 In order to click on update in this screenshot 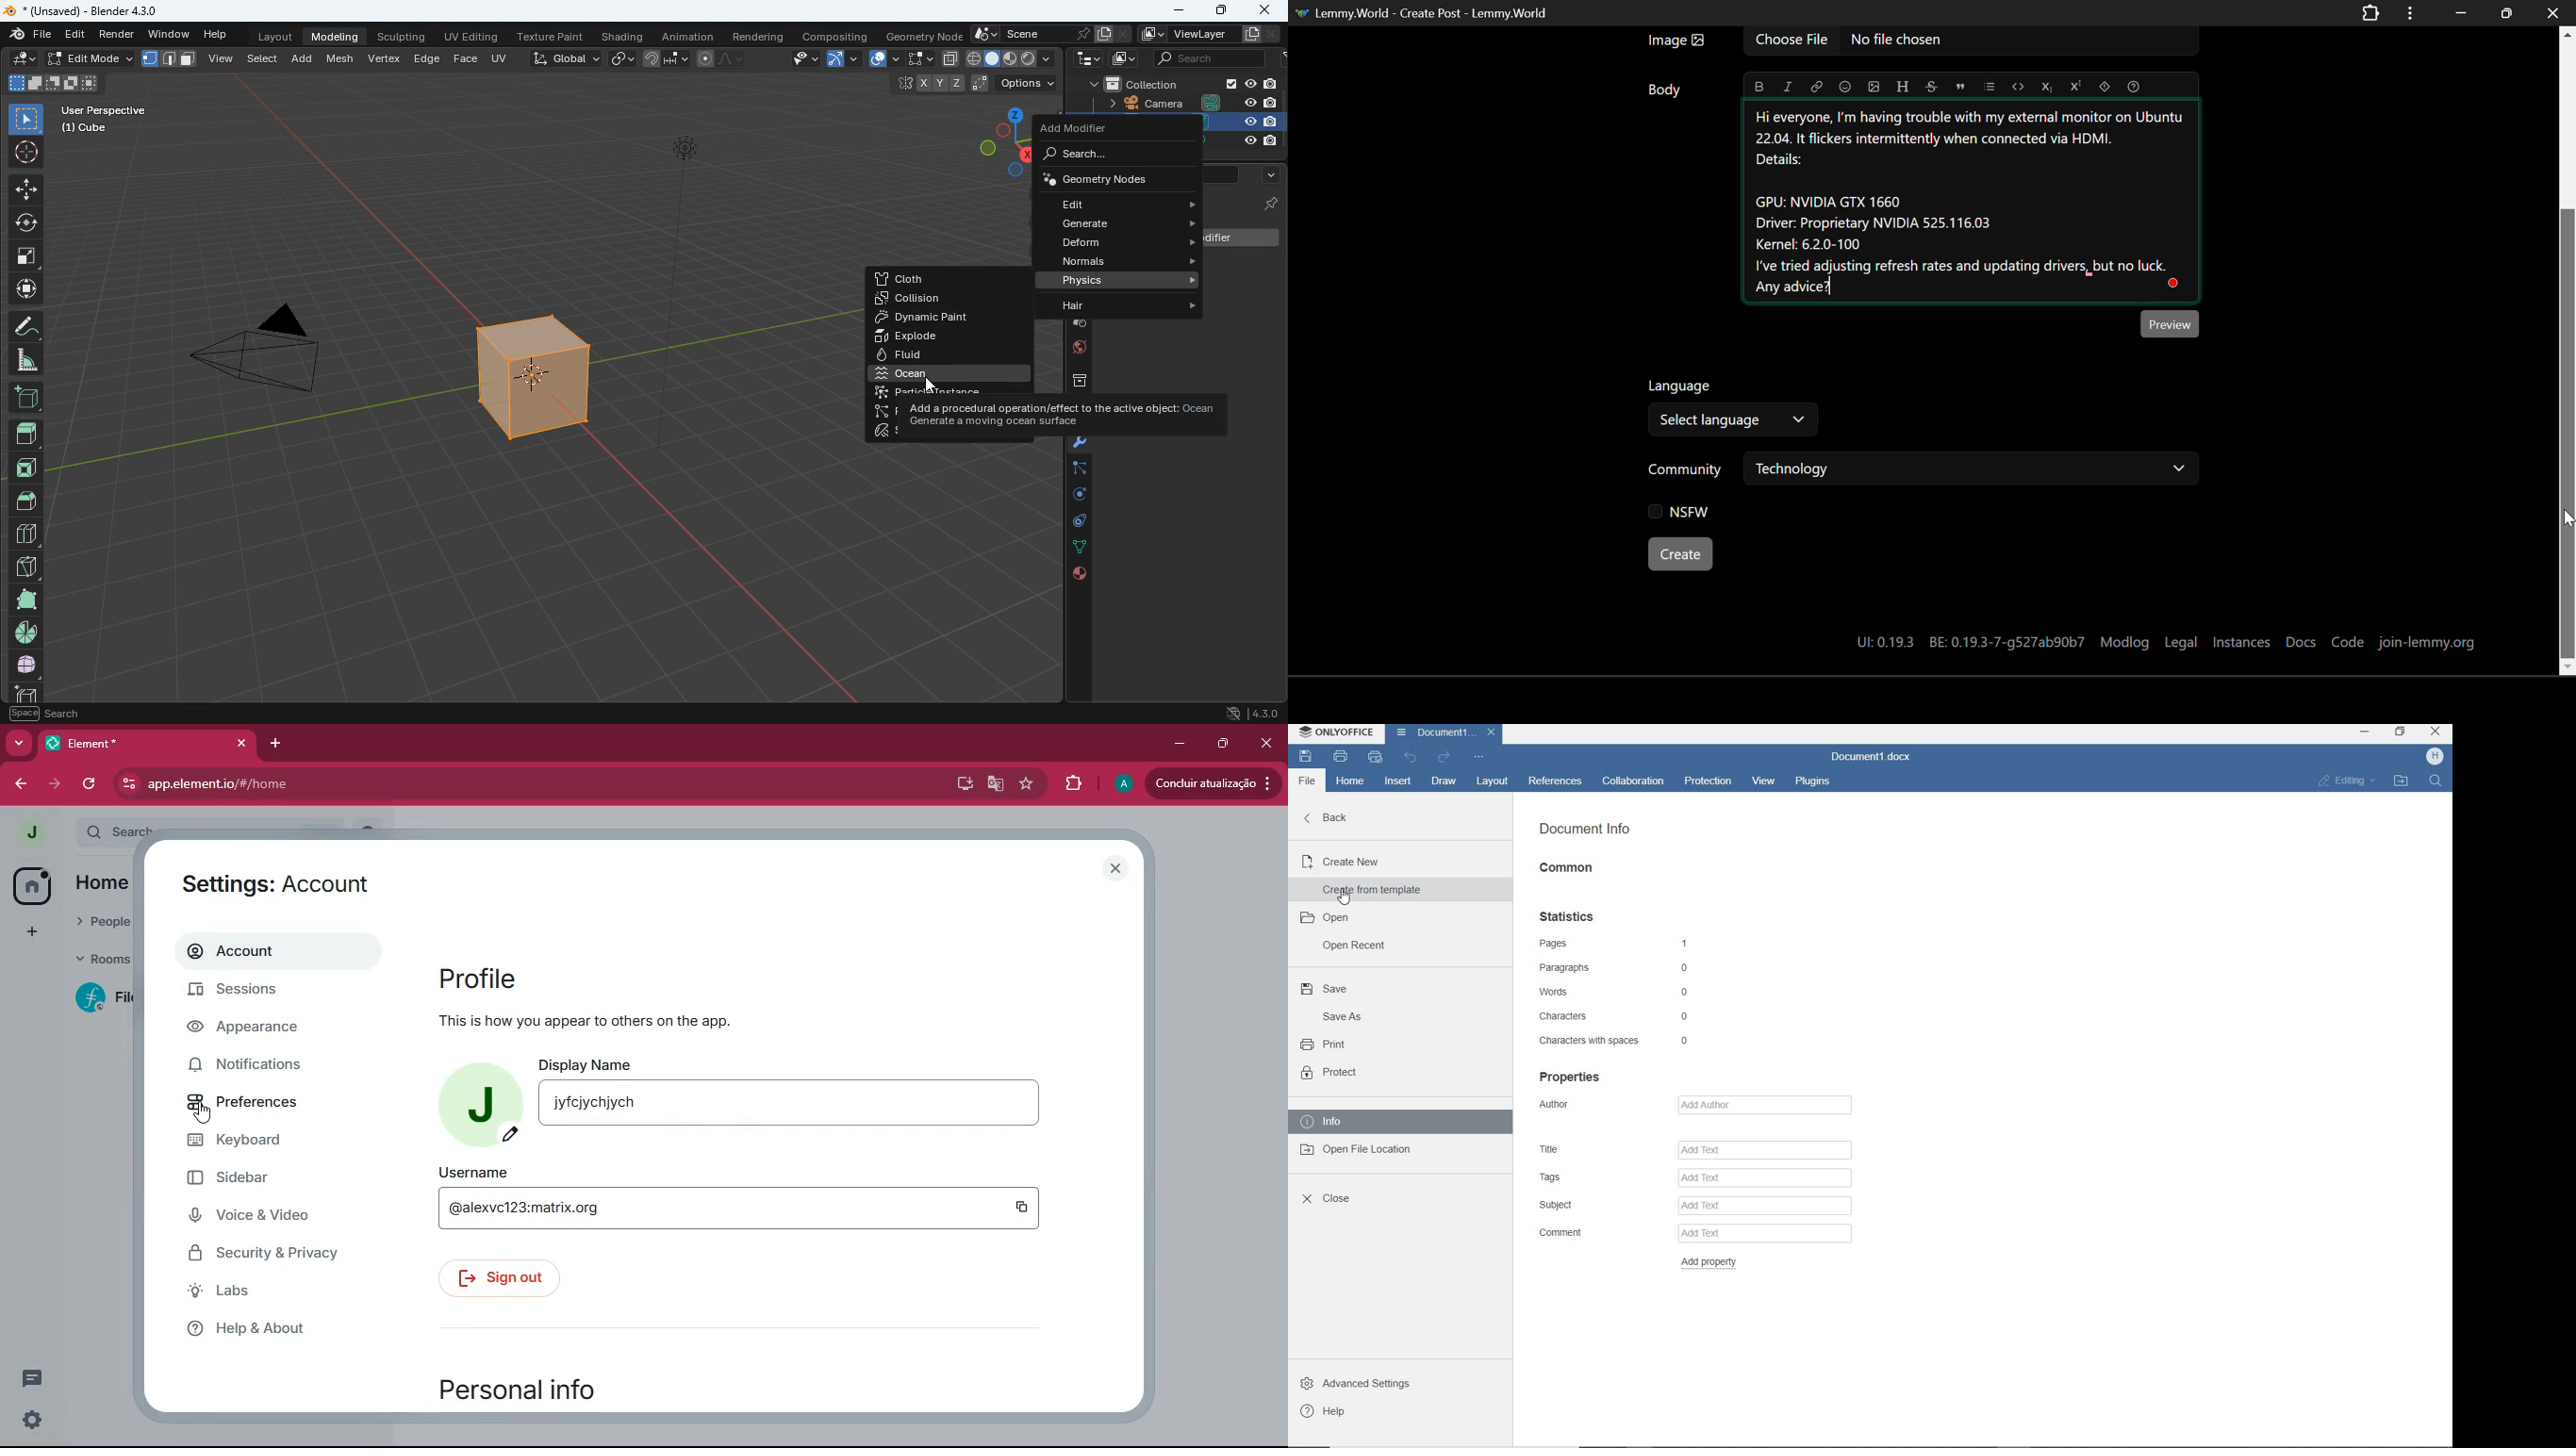, I will do `click(1214, 783)`.